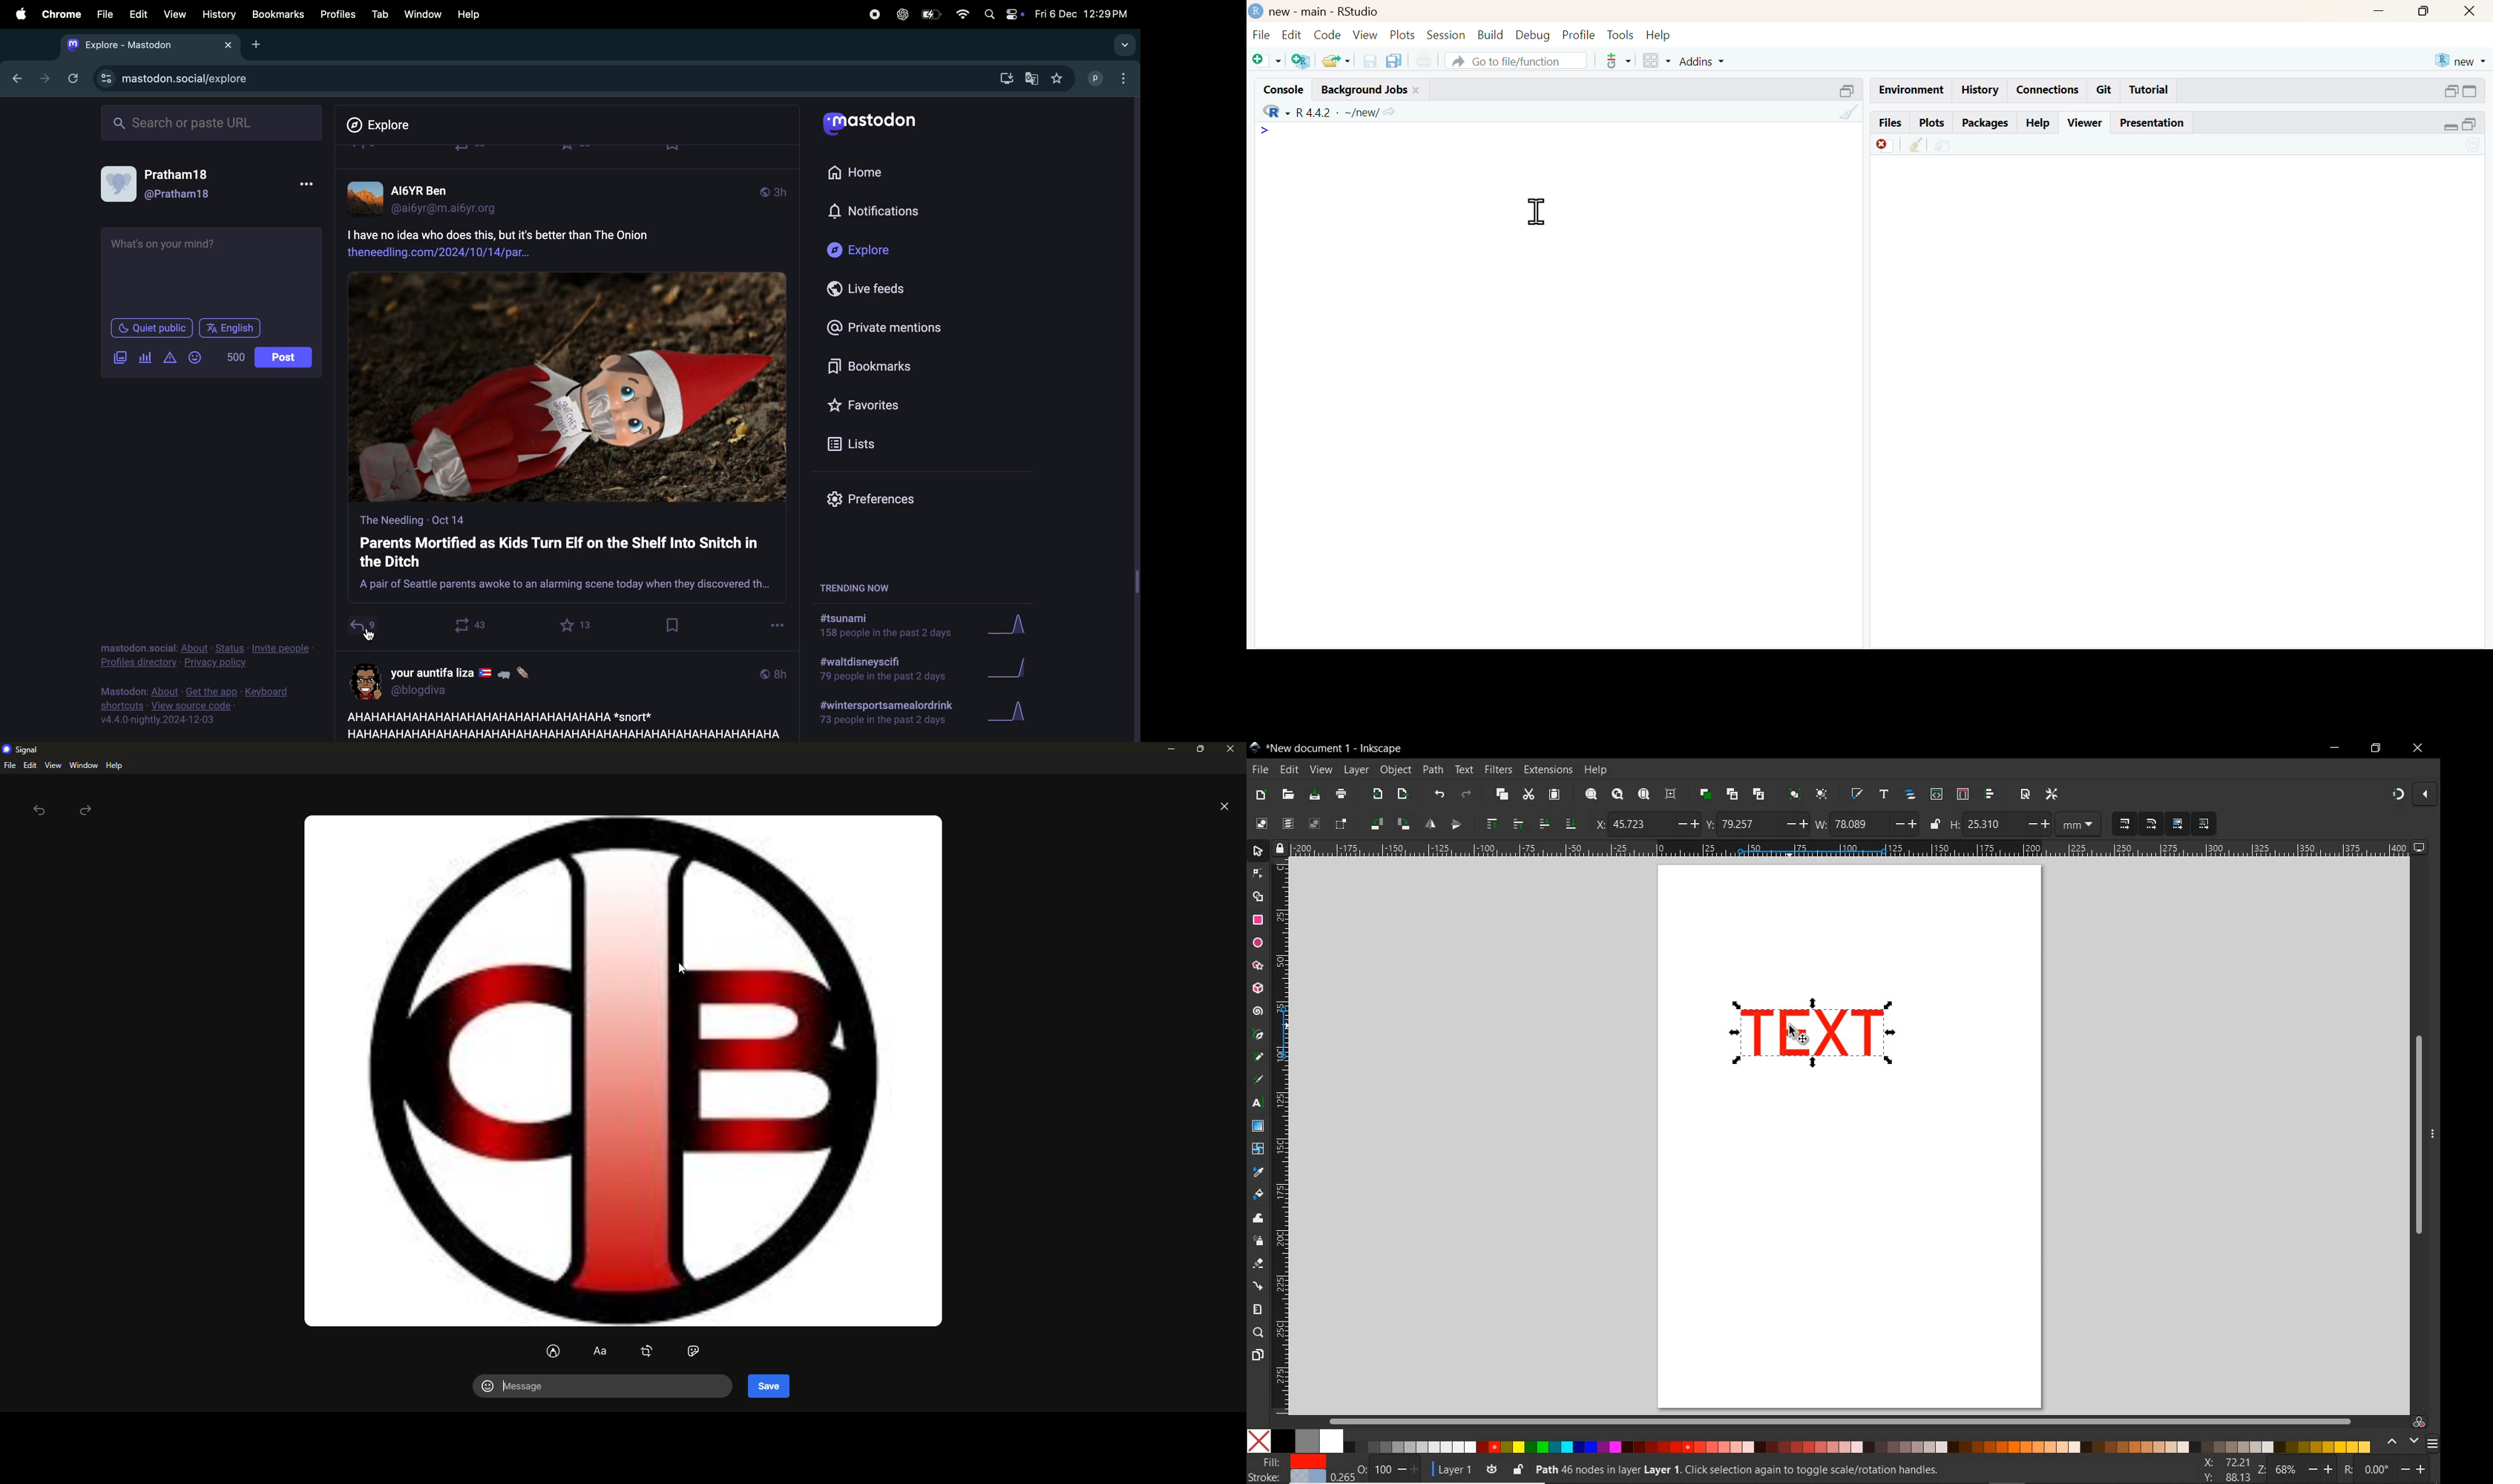 The height and width of the screenshot is (1484, 2520). What do you see at coordinates (1277, 111) in the screenshot?
I see `R` at bounding box center [1277, 111].